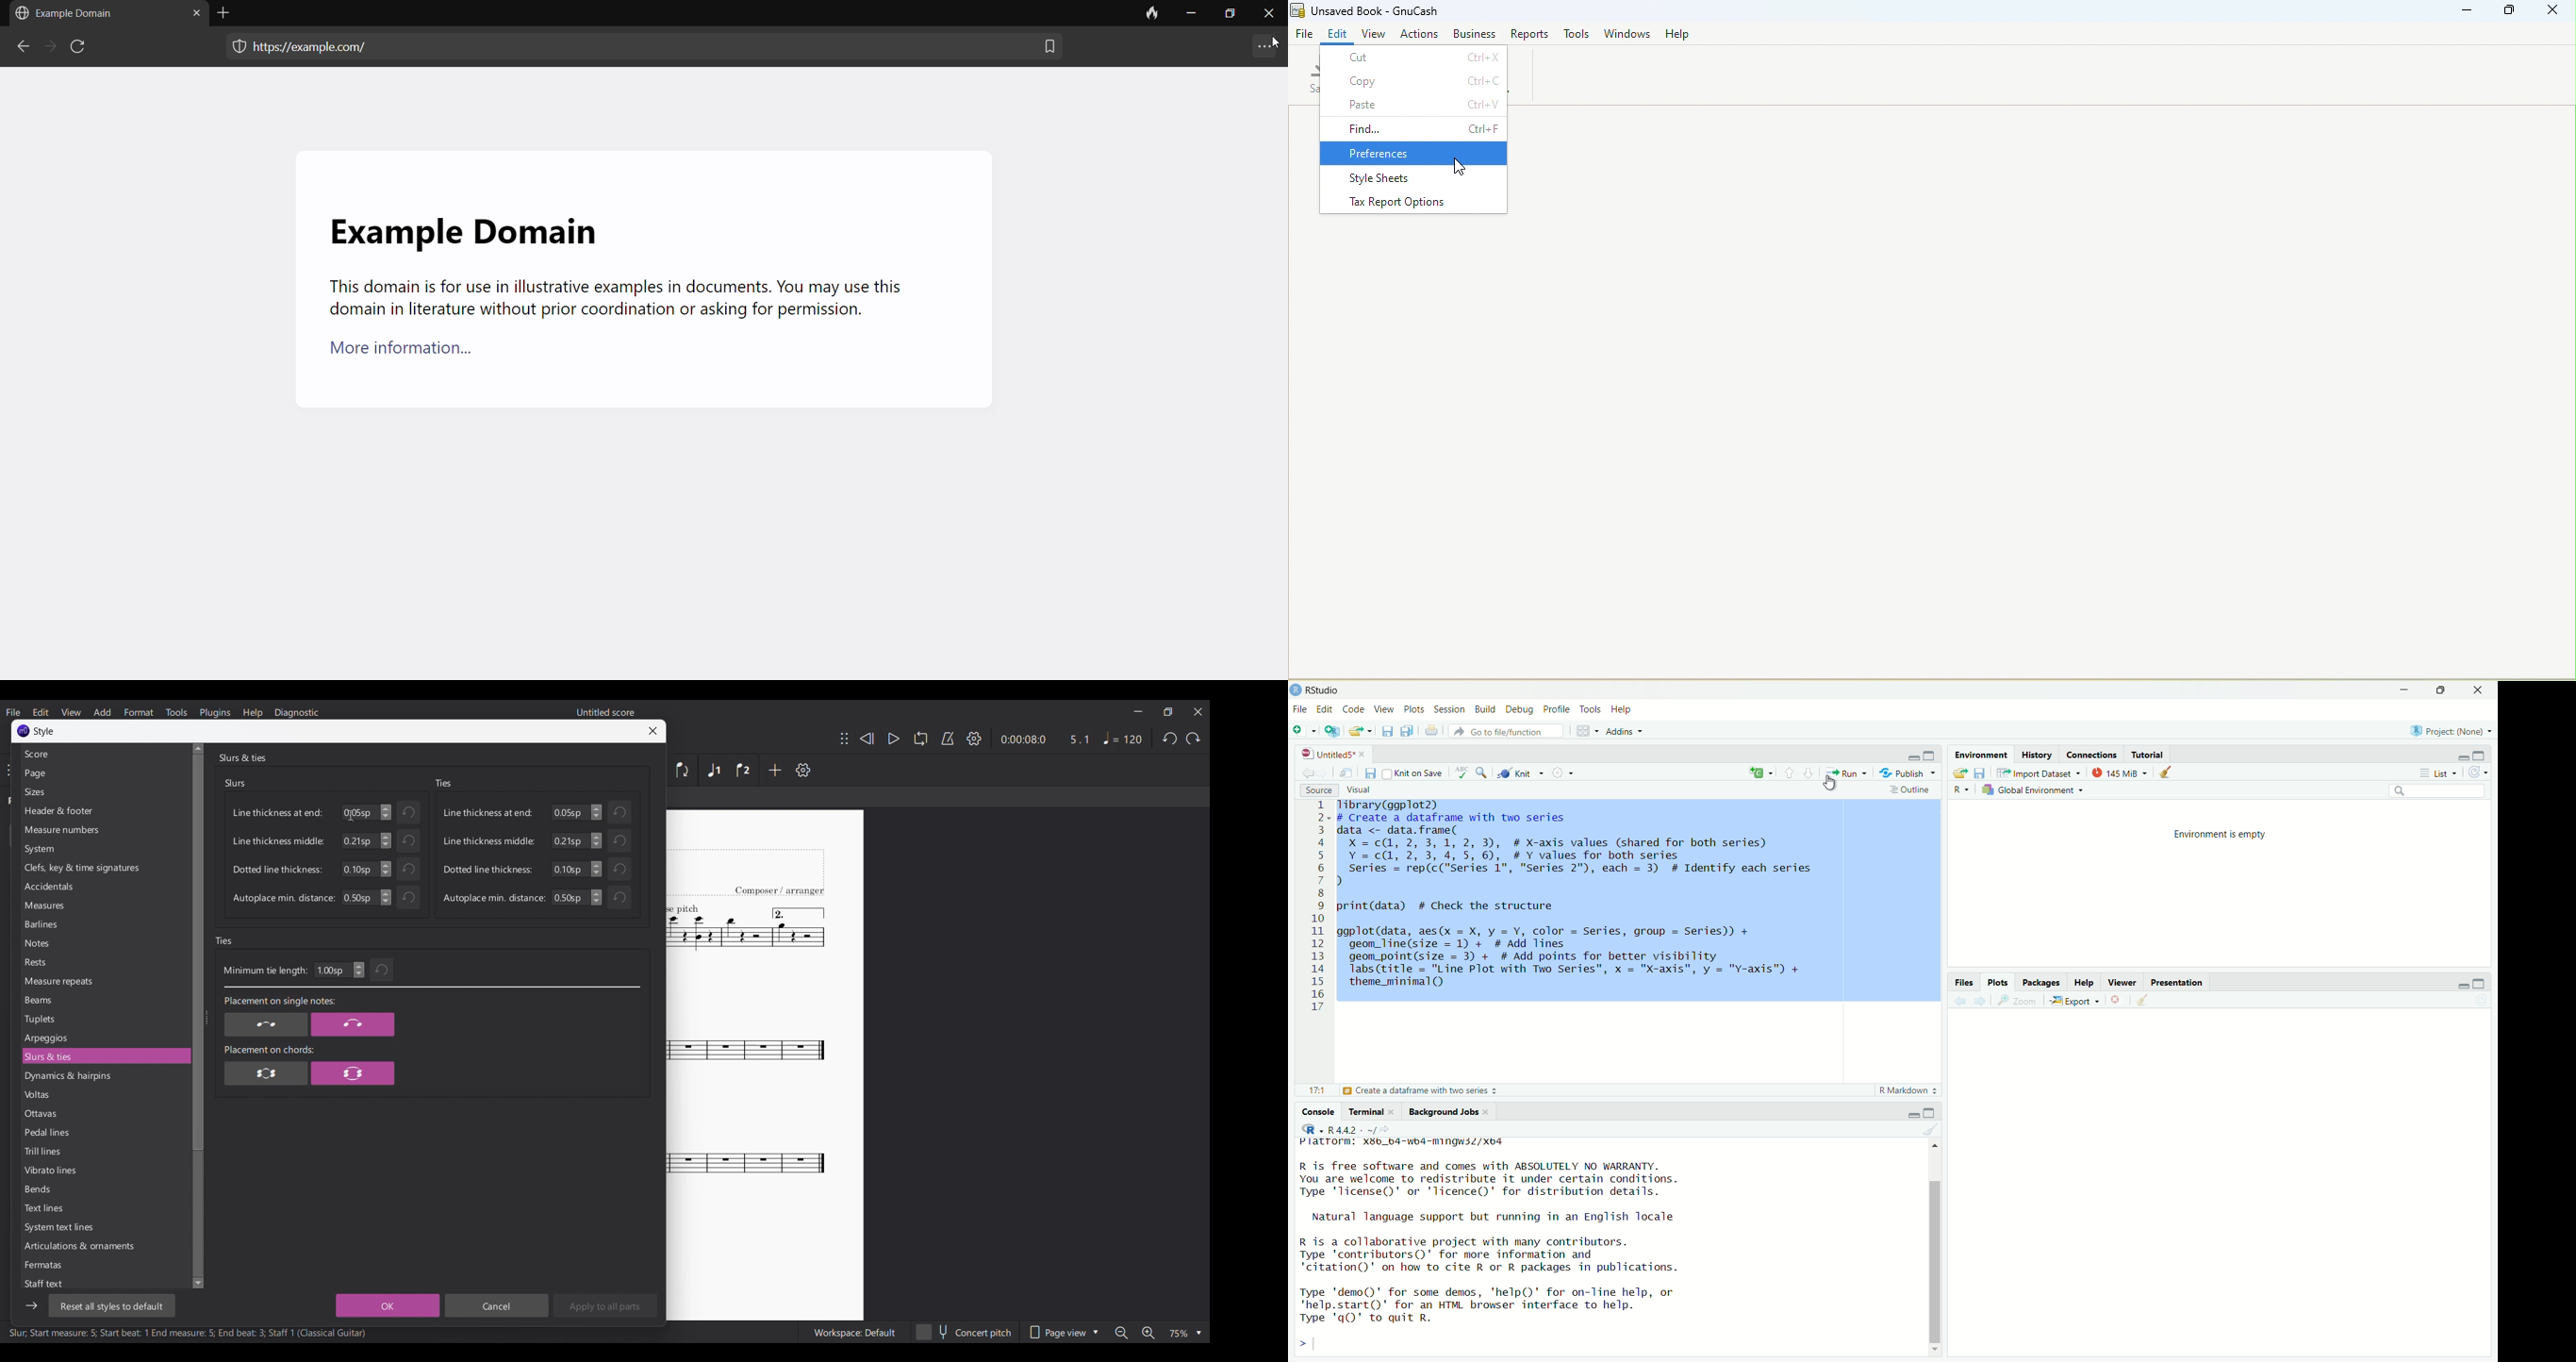 The width and height of the screenshot is (2576, 1372). I want to click on clear, so click(2115, 999).